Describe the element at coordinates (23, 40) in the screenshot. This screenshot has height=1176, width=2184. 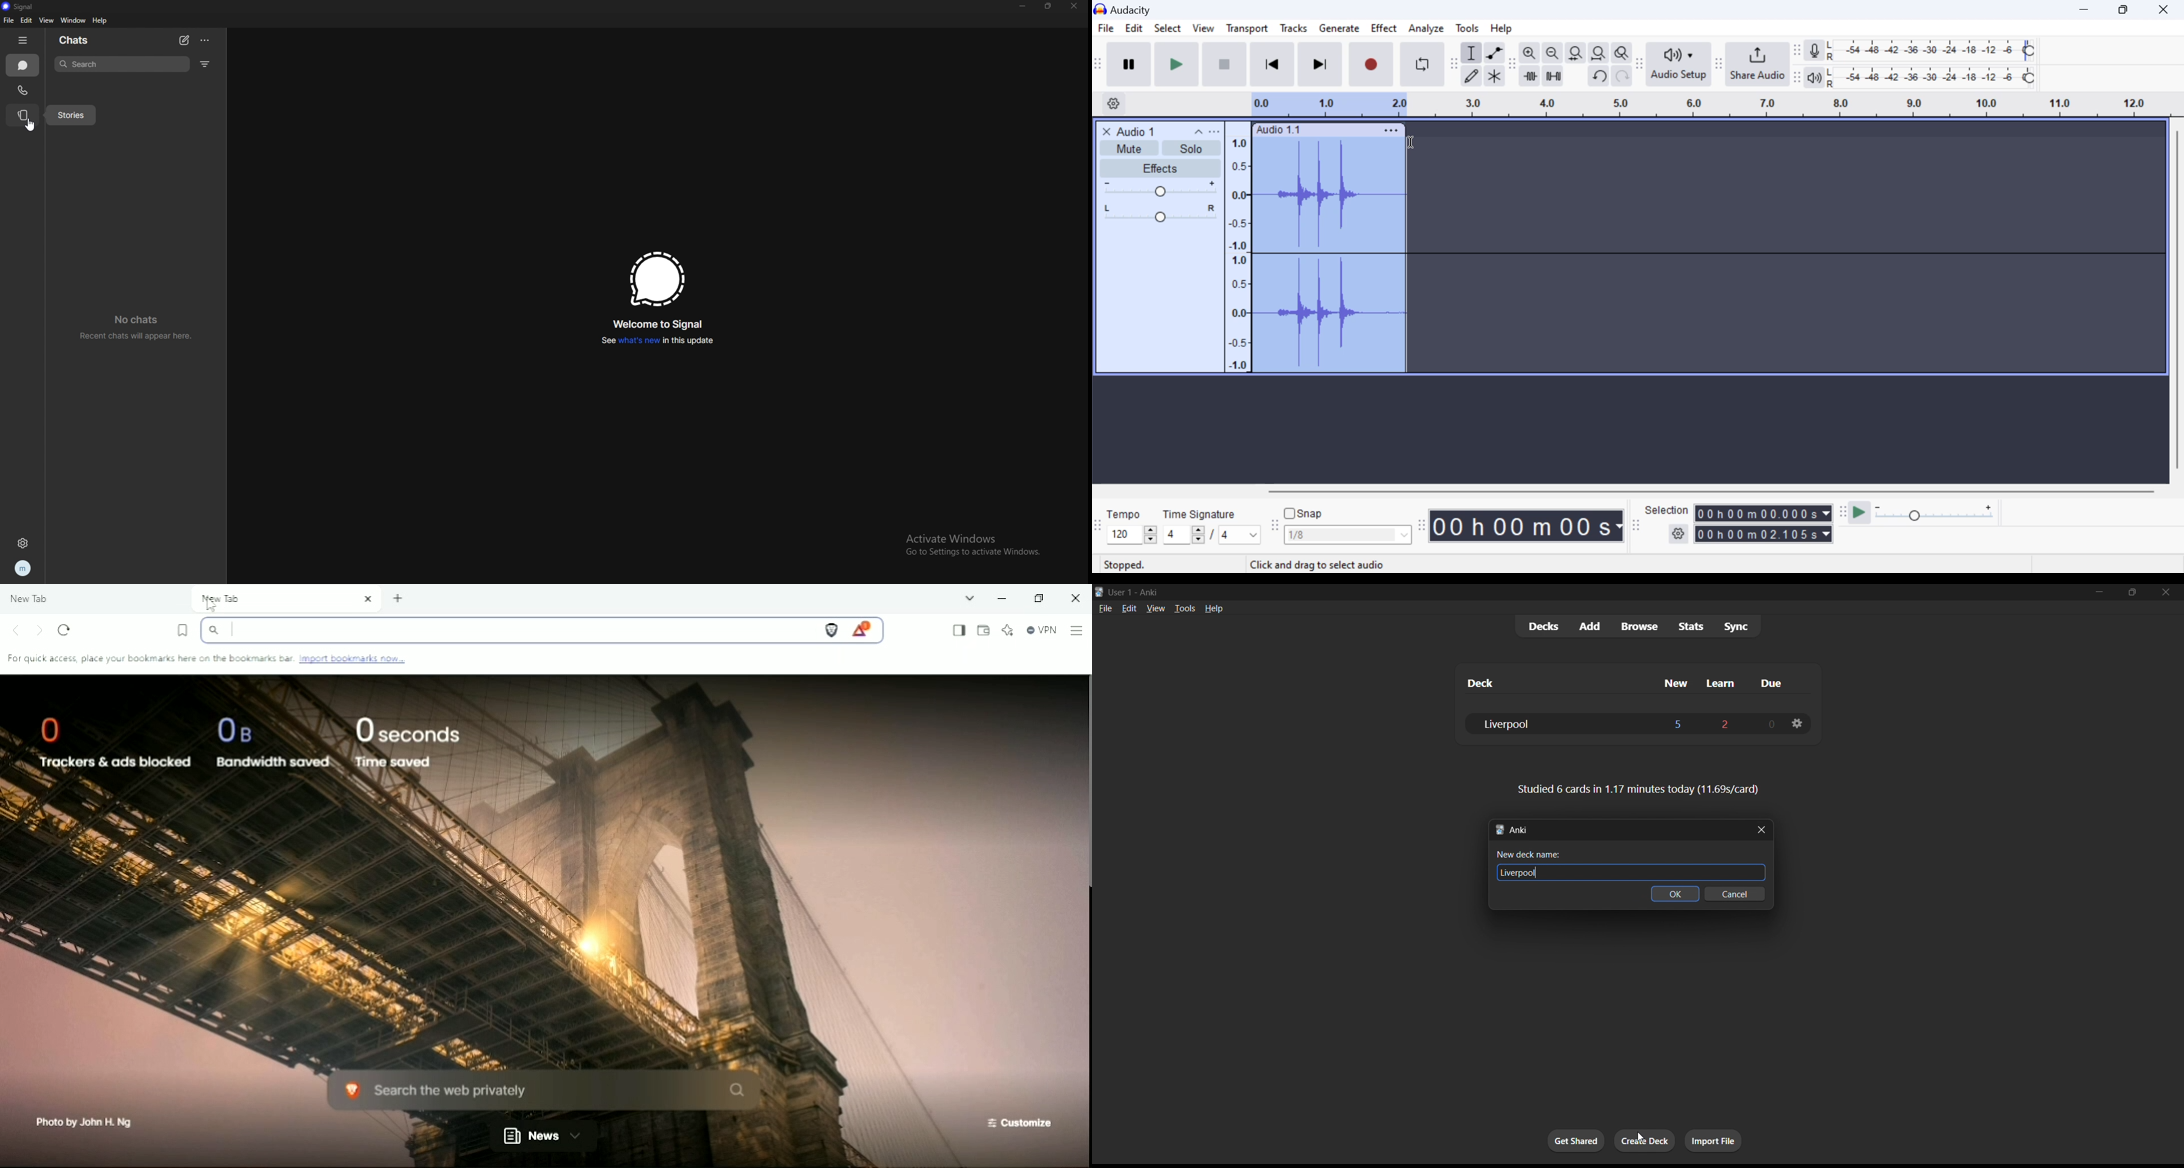
I see `hide tab` at that location.